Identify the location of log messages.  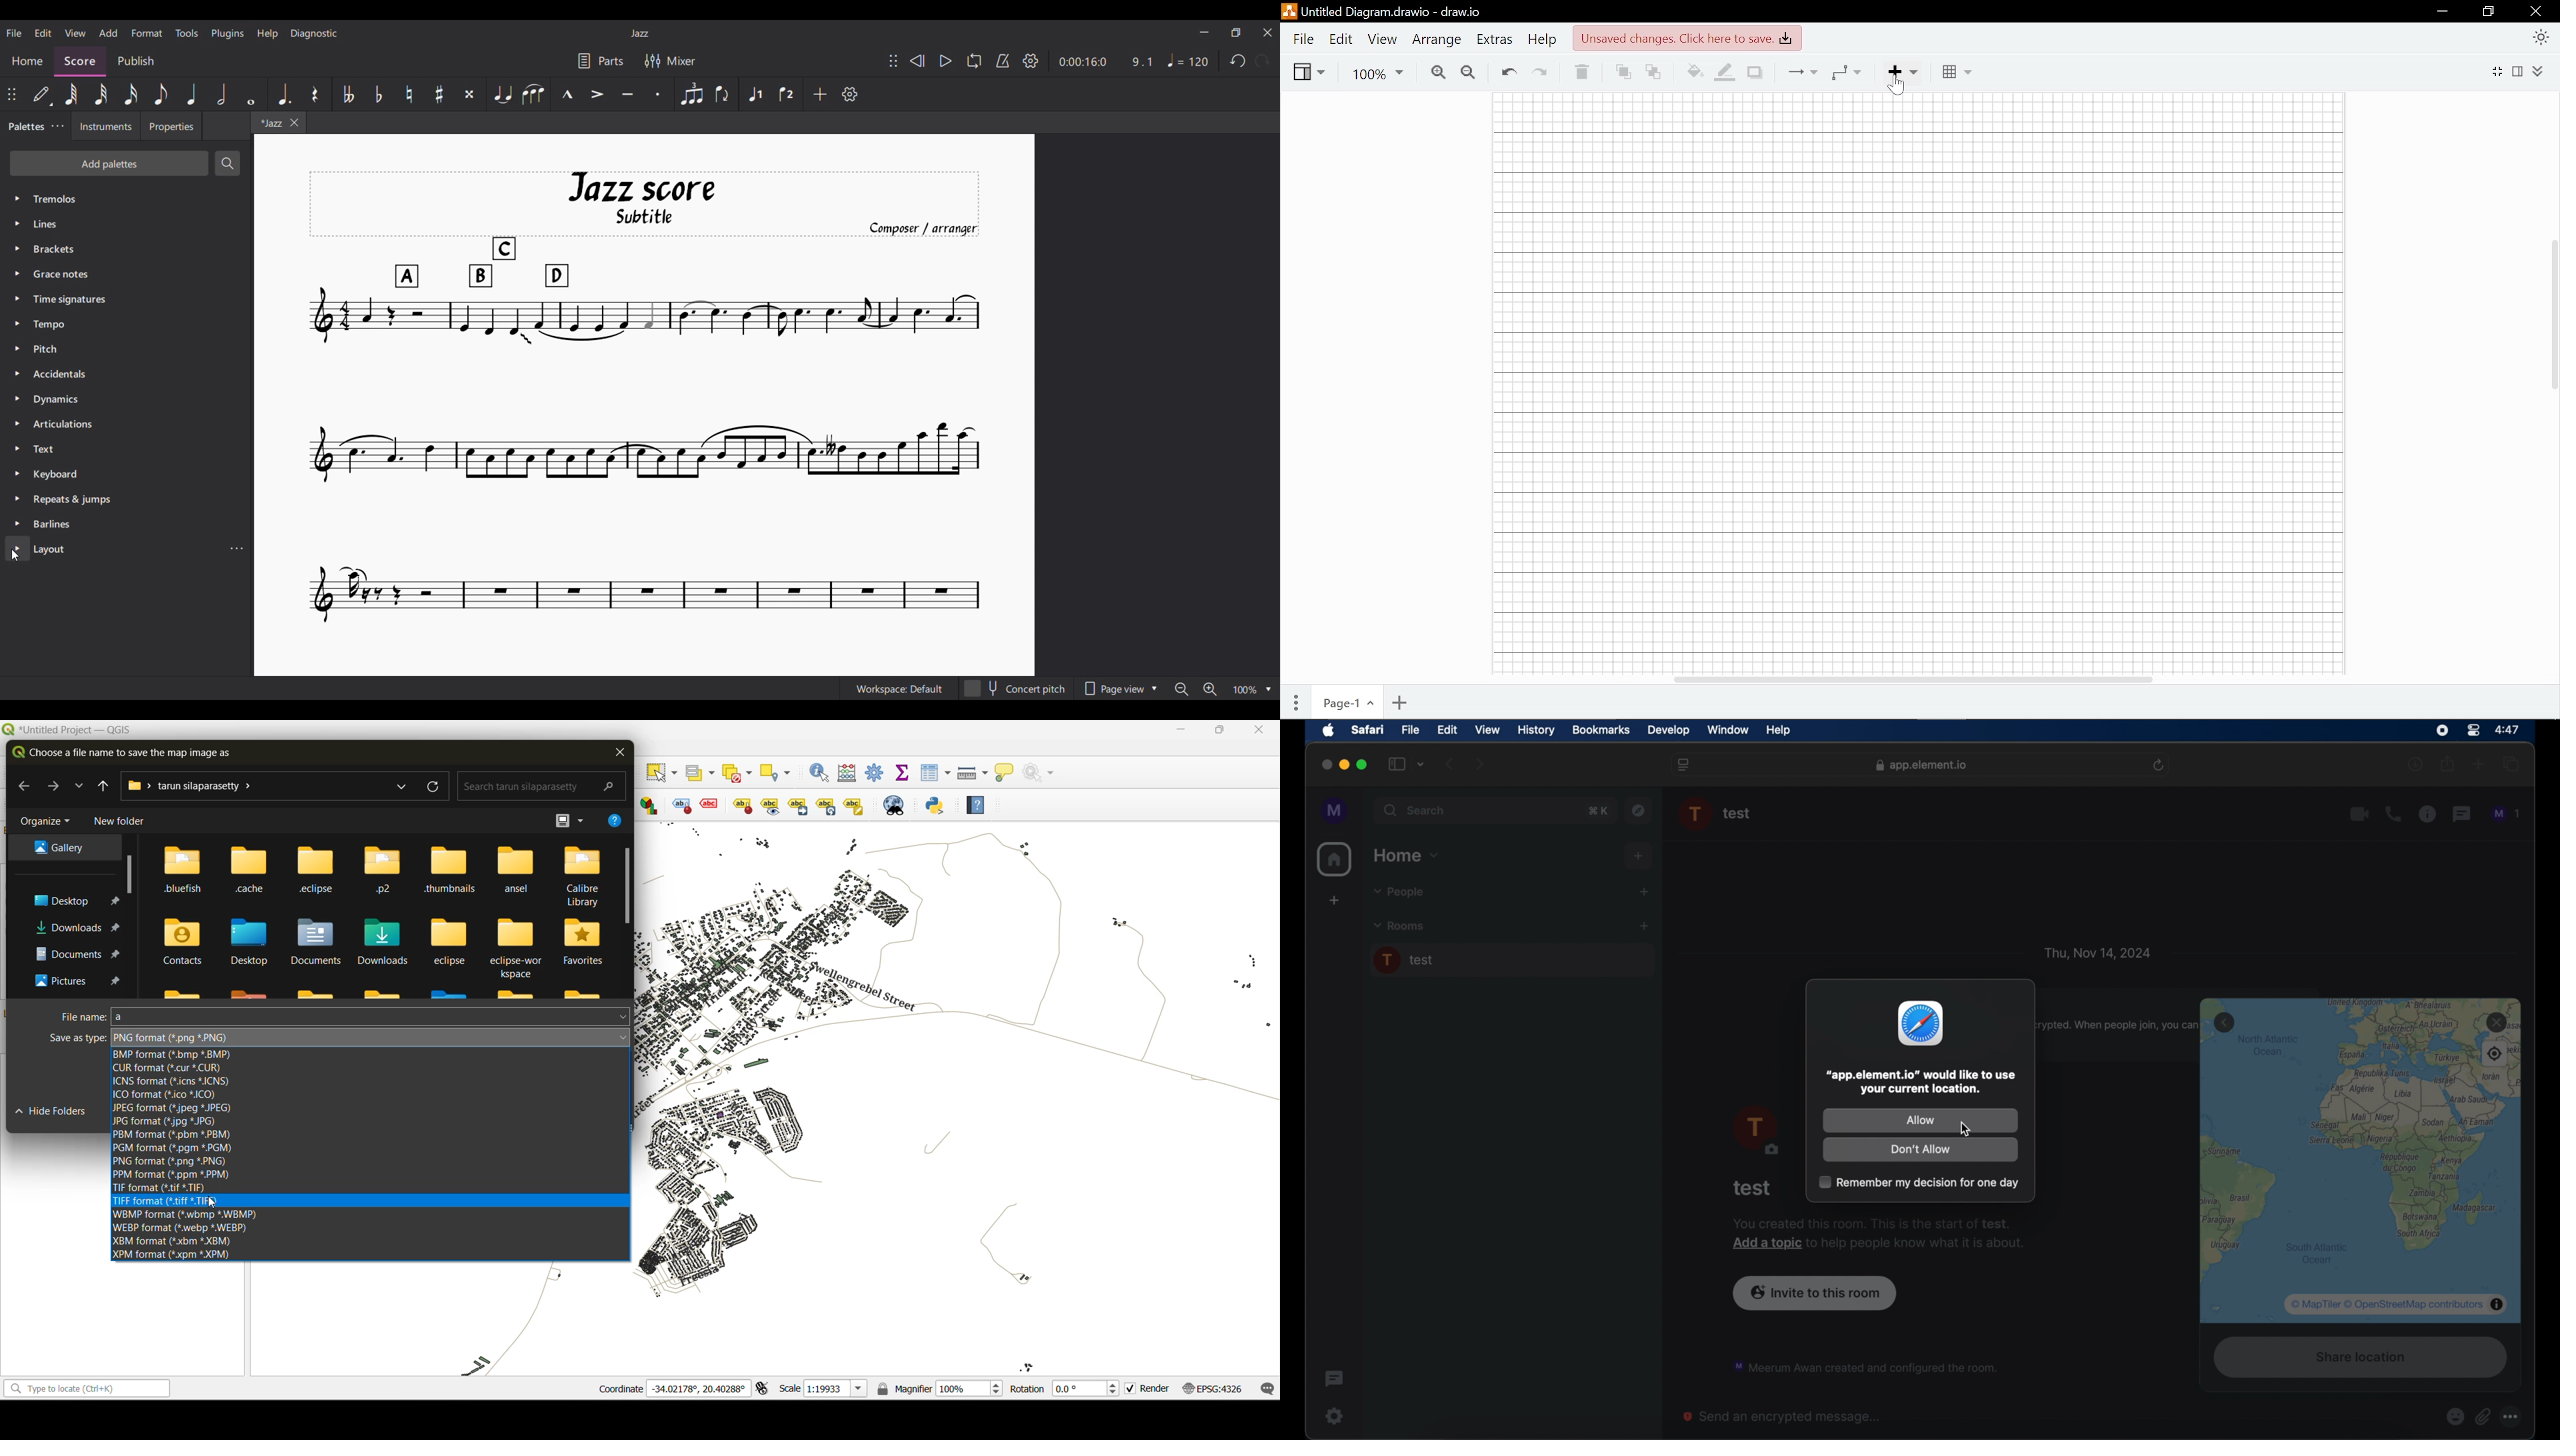
(1265, 1387).